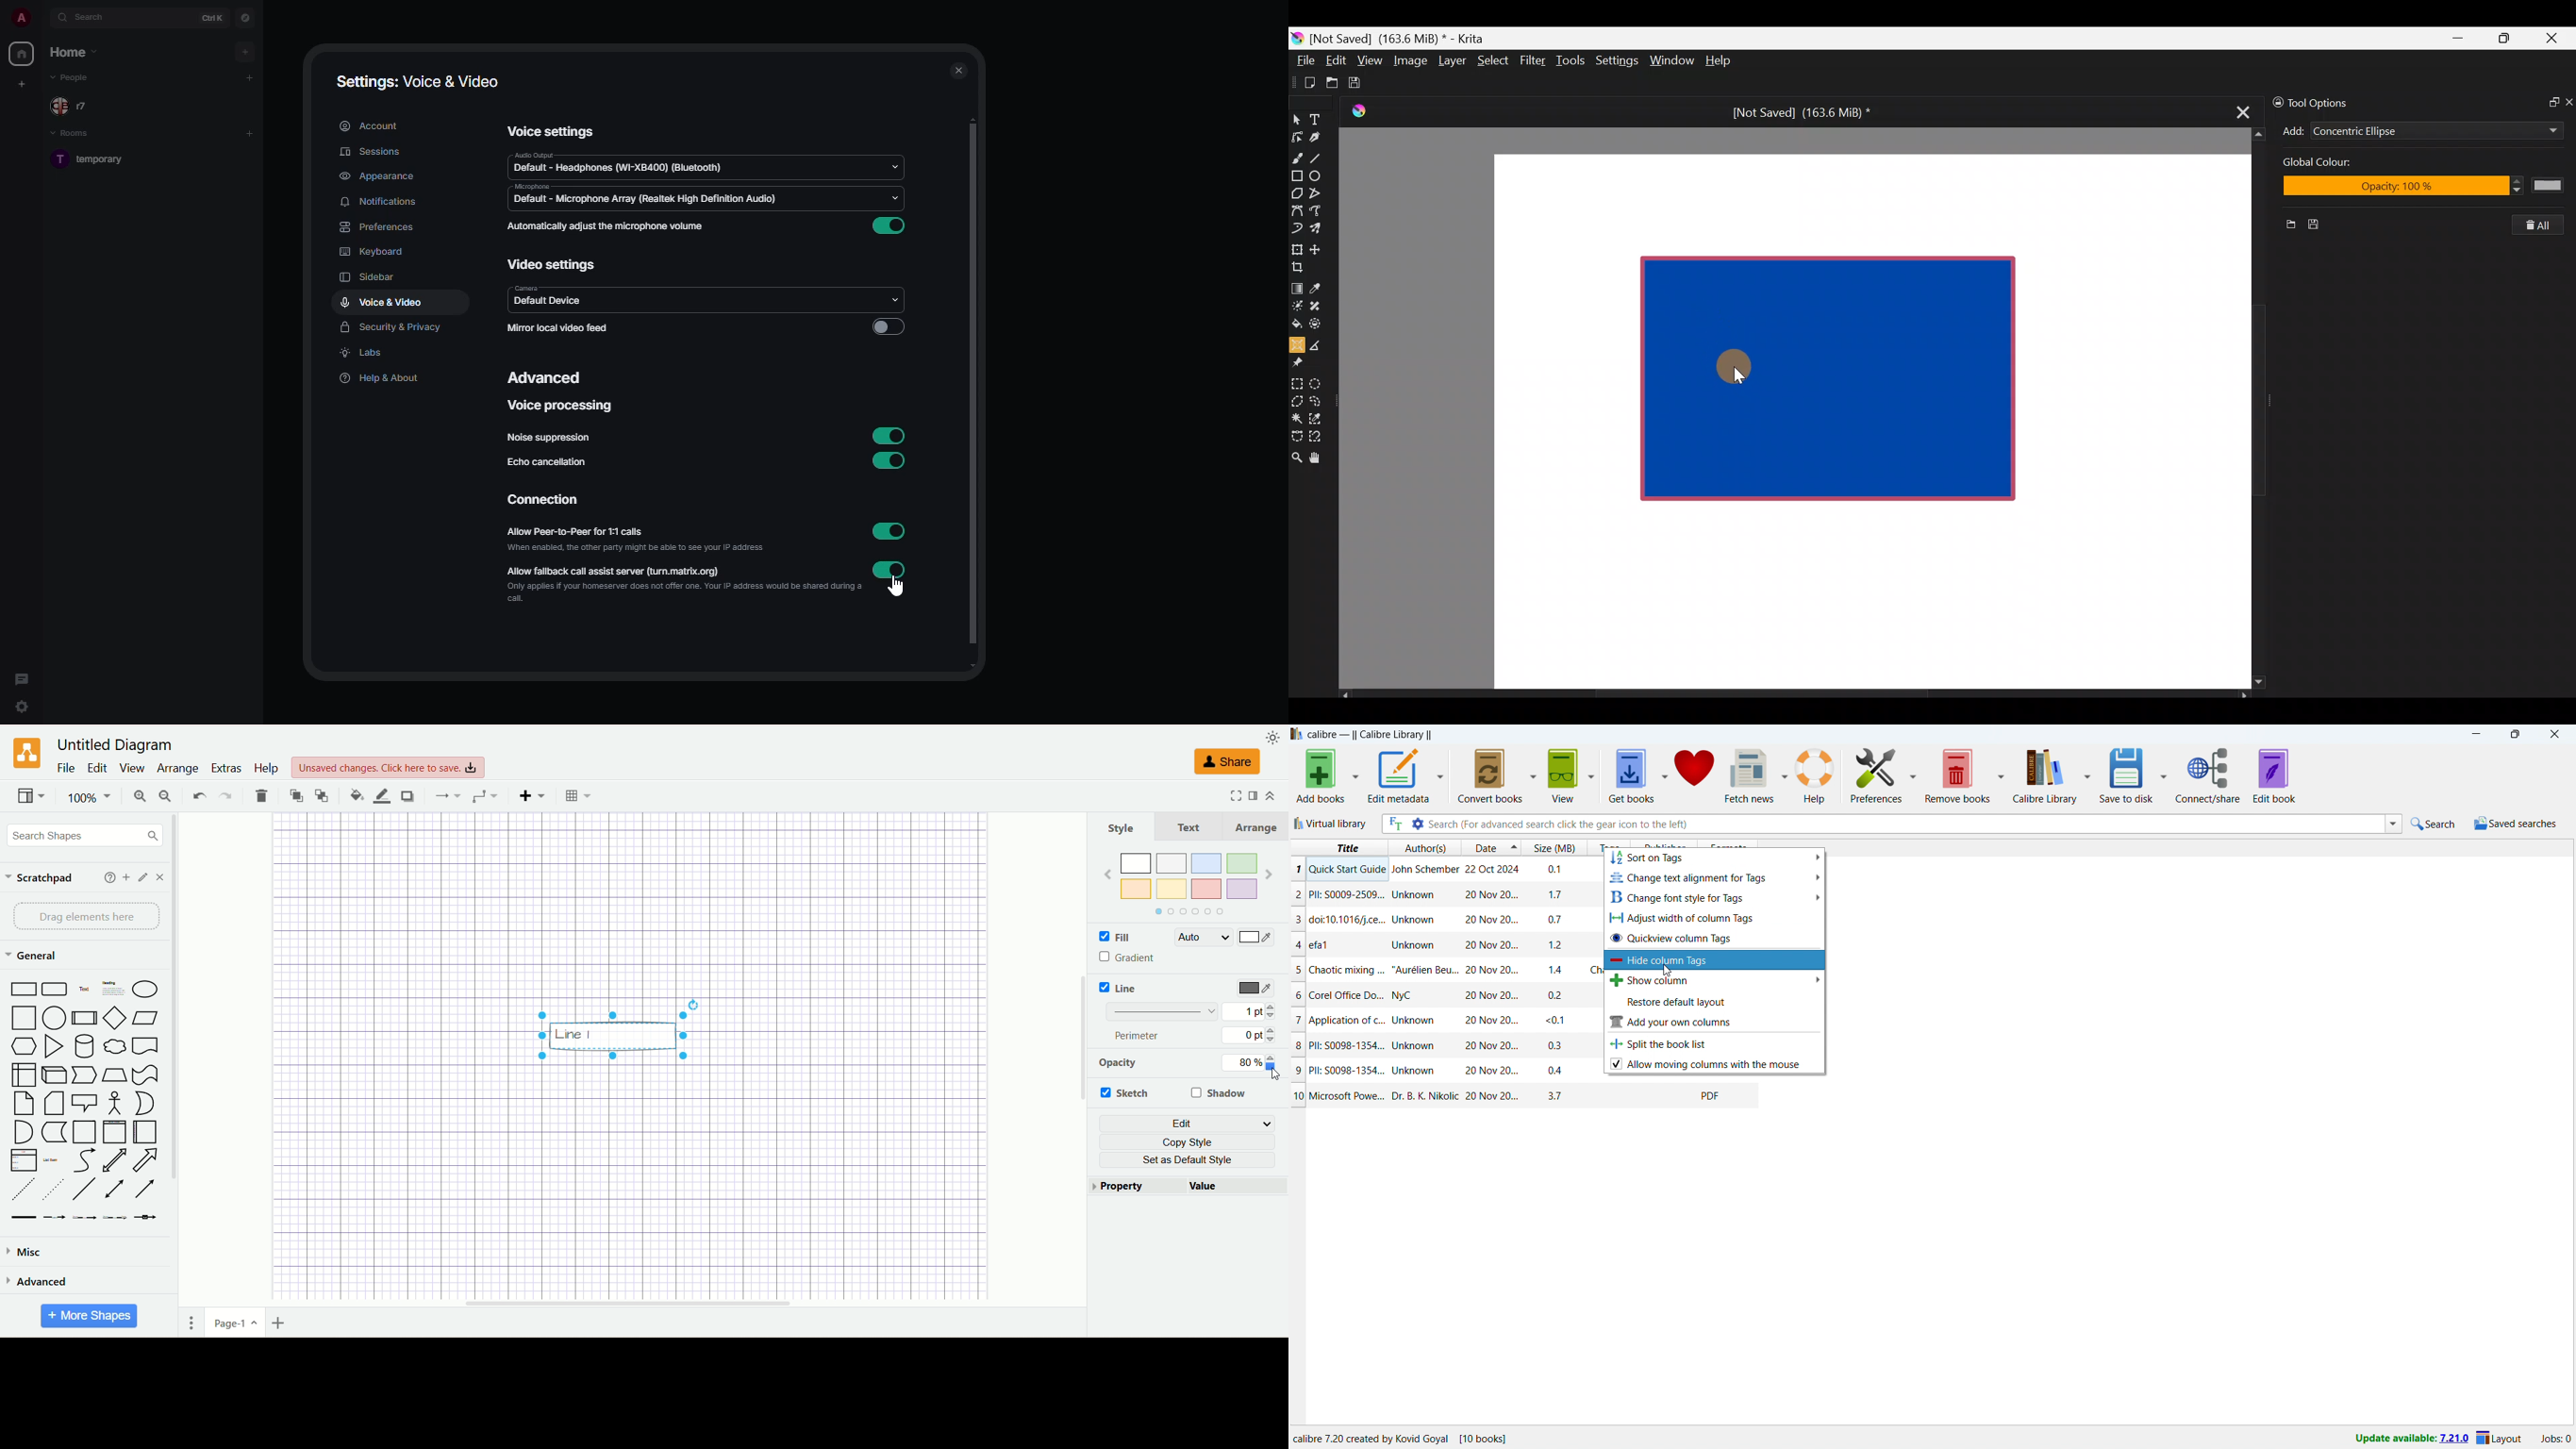 Image resolution: width=2576 pixels, height=1456 pixels. Describe the element at coordinates (72, 106) in the screenshot. I see `people` at that location.